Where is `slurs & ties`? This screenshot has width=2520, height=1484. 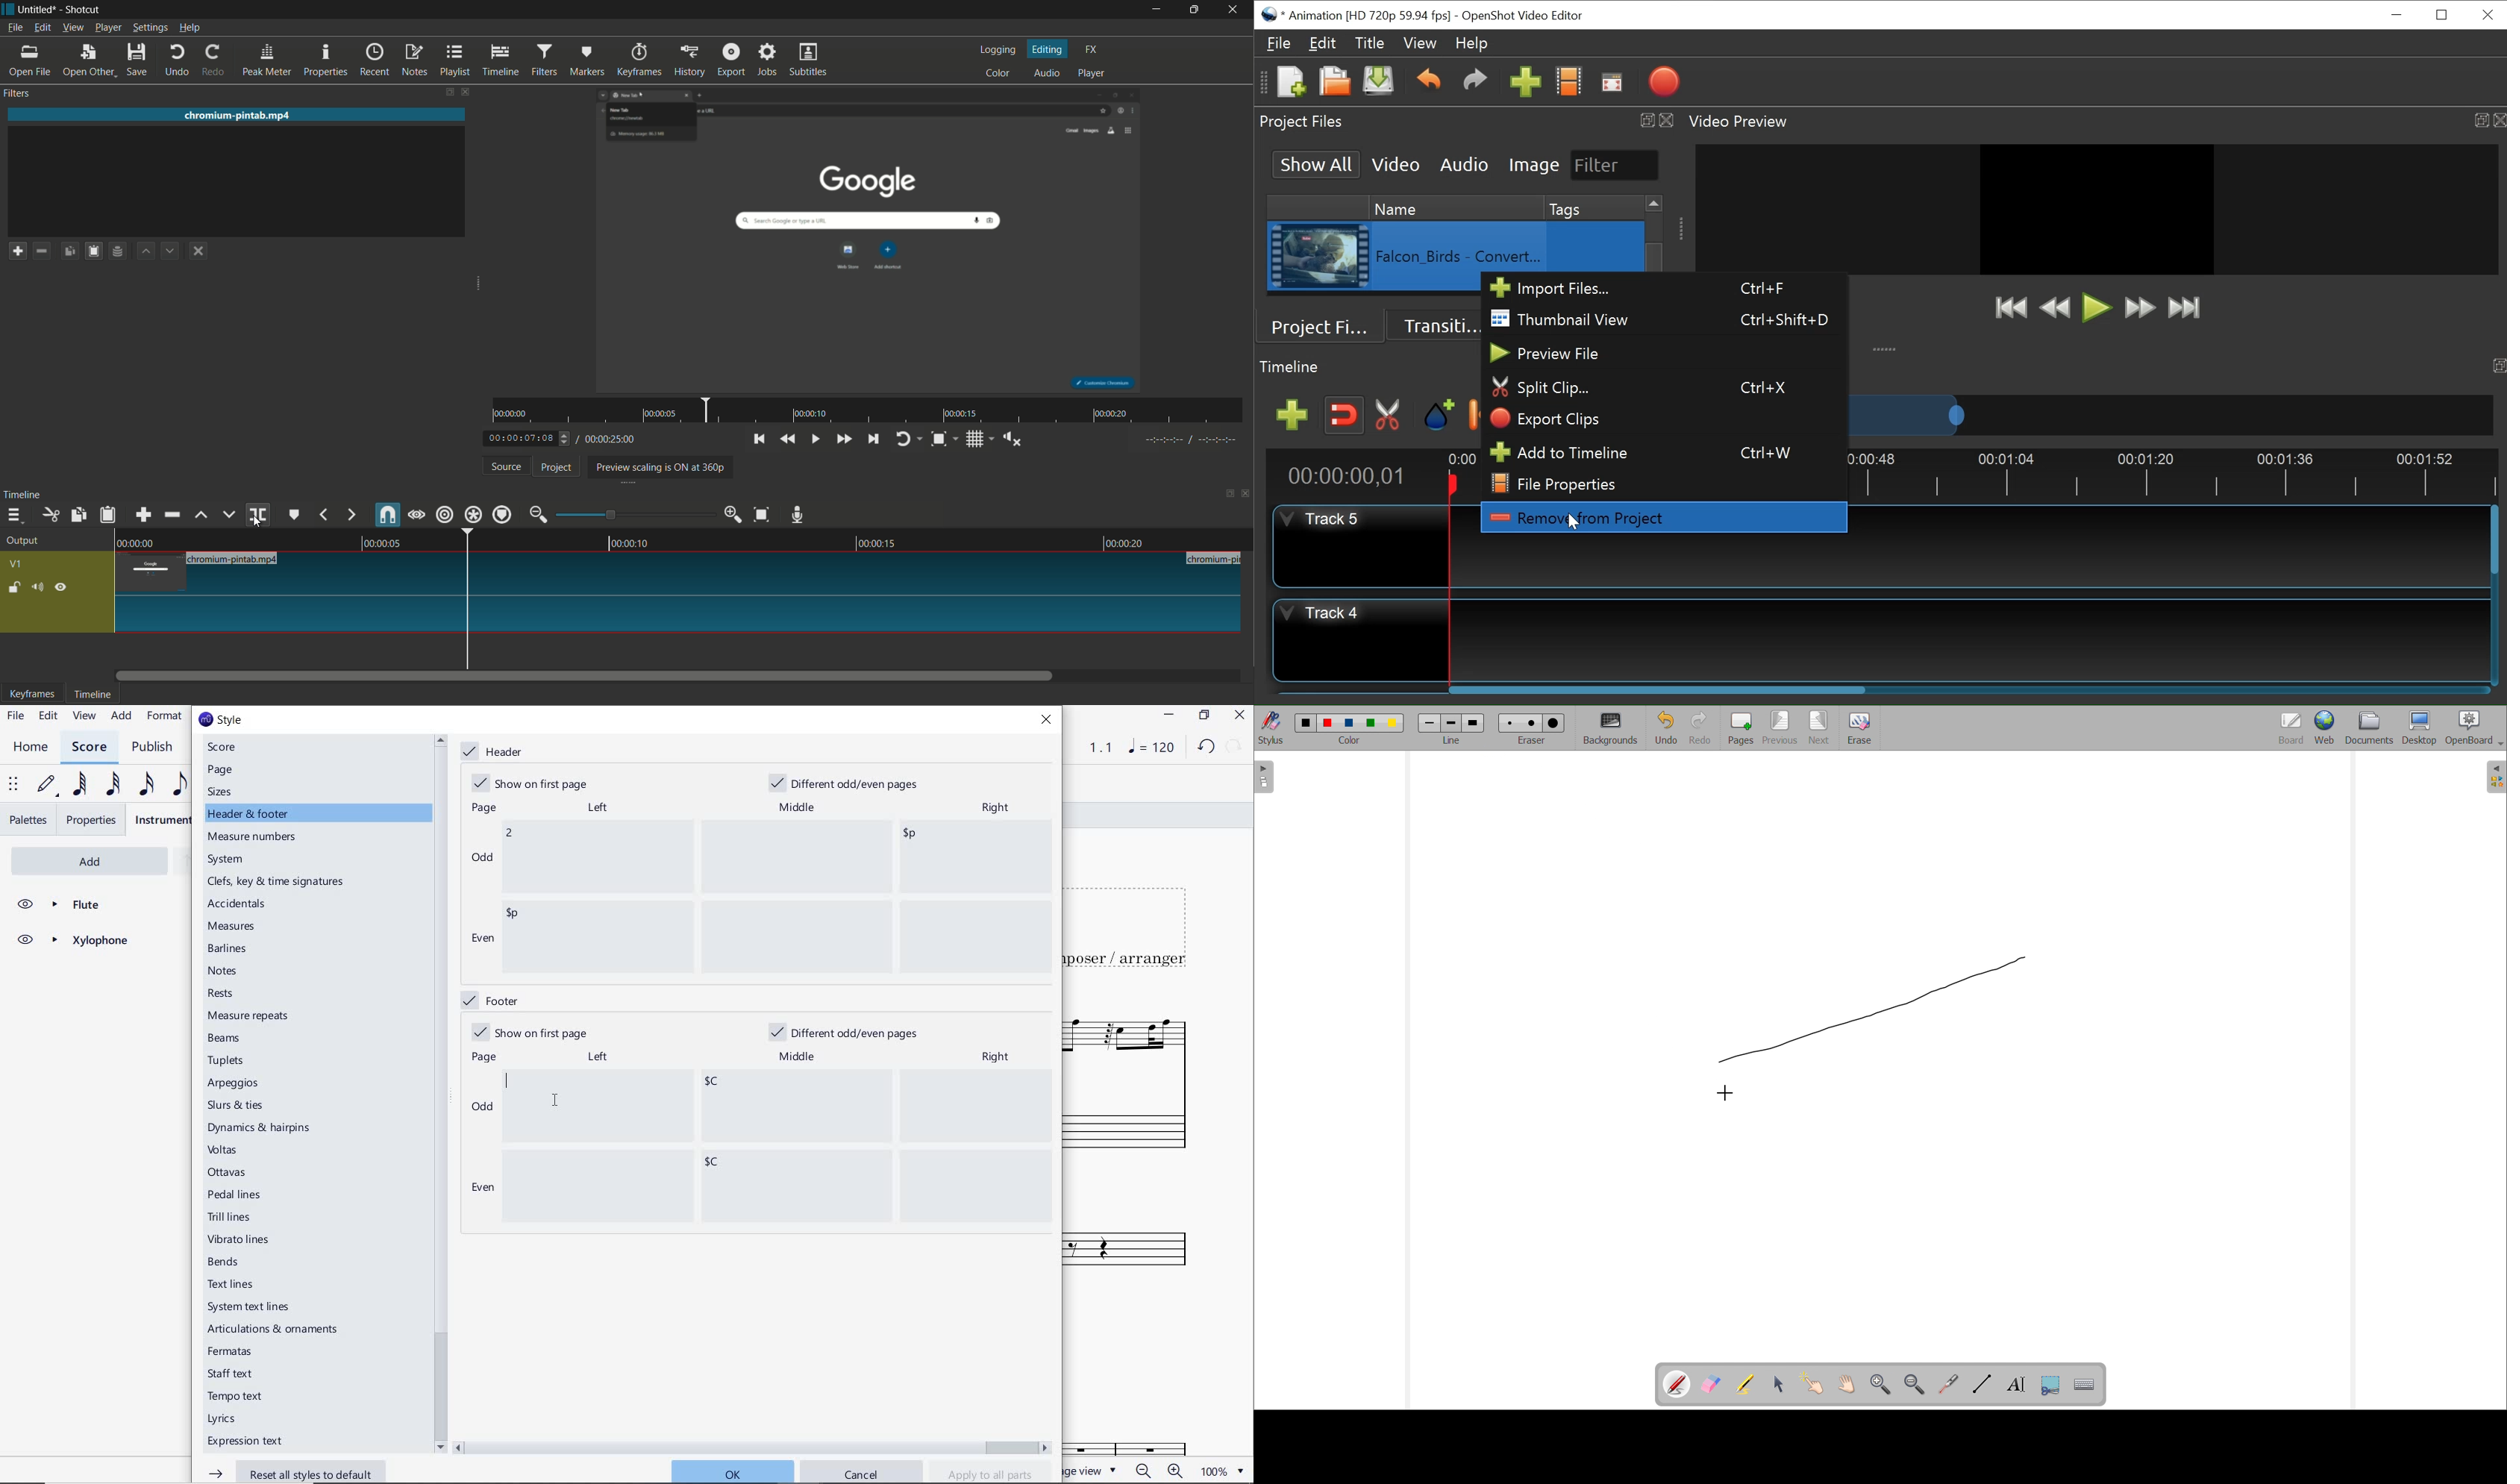
slurs & ties is located at coordinates (236, 1106).